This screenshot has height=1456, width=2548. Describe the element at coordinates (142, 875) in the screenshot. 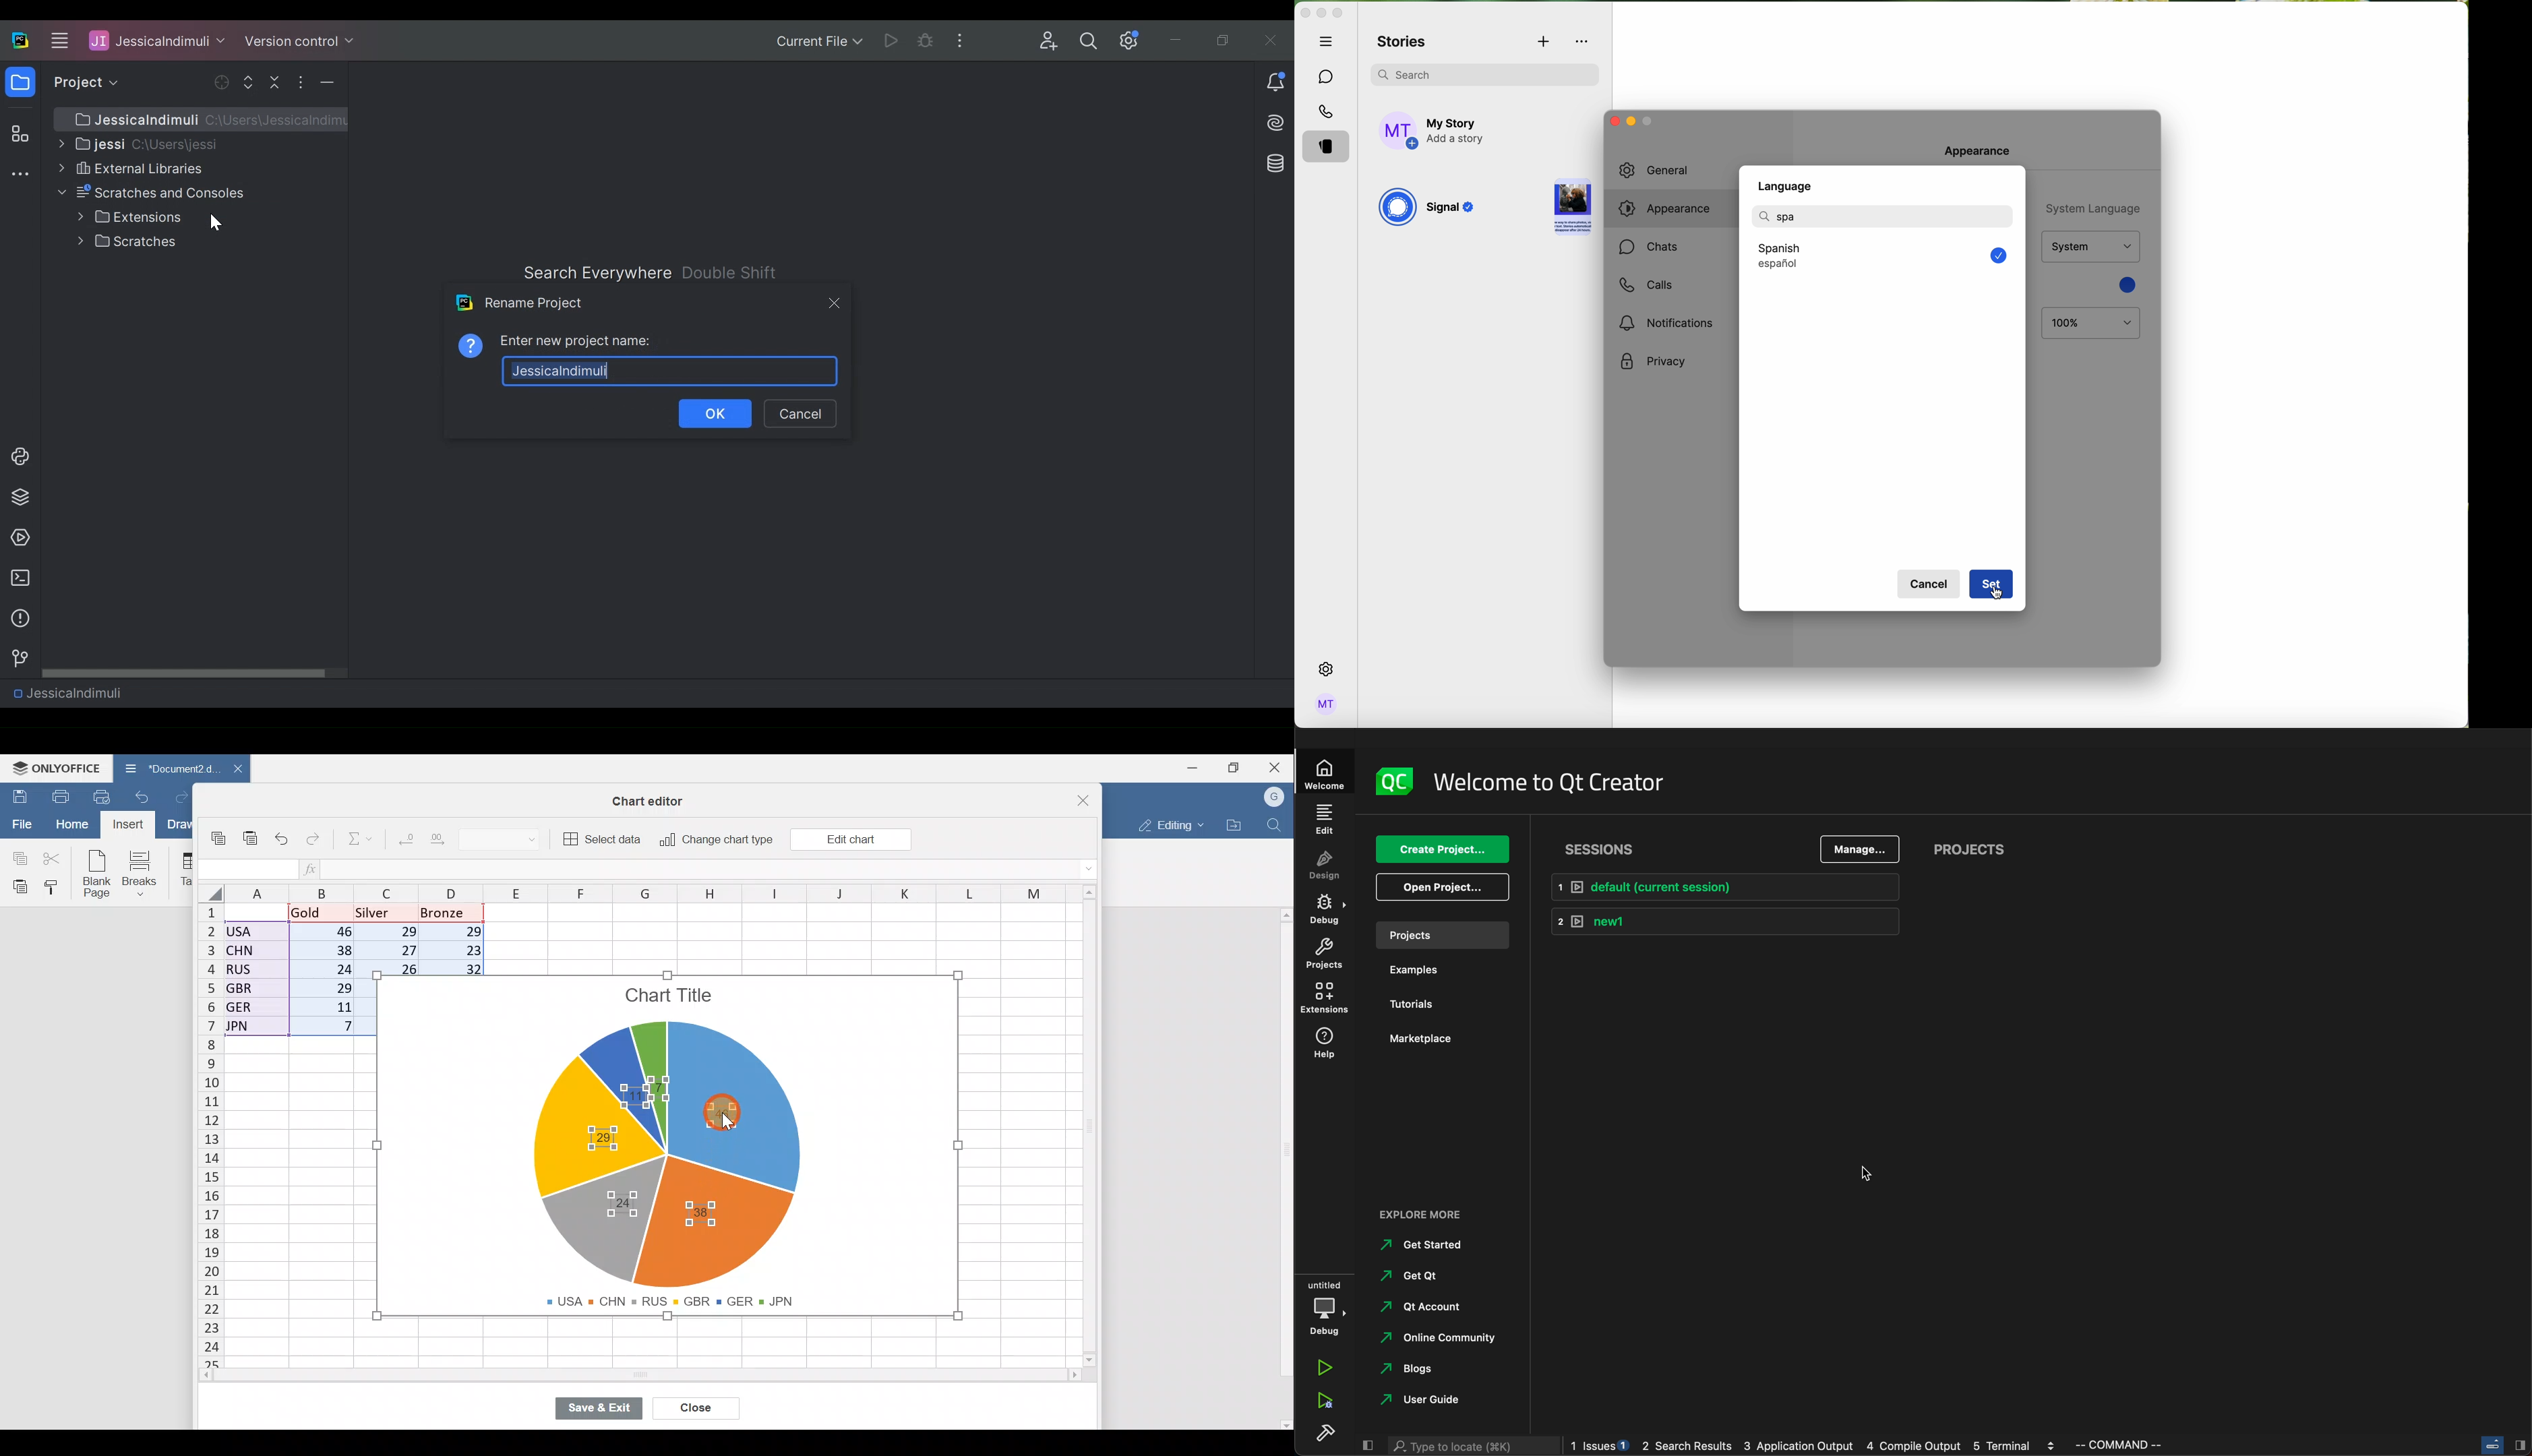

I see `Breaks` at that location.